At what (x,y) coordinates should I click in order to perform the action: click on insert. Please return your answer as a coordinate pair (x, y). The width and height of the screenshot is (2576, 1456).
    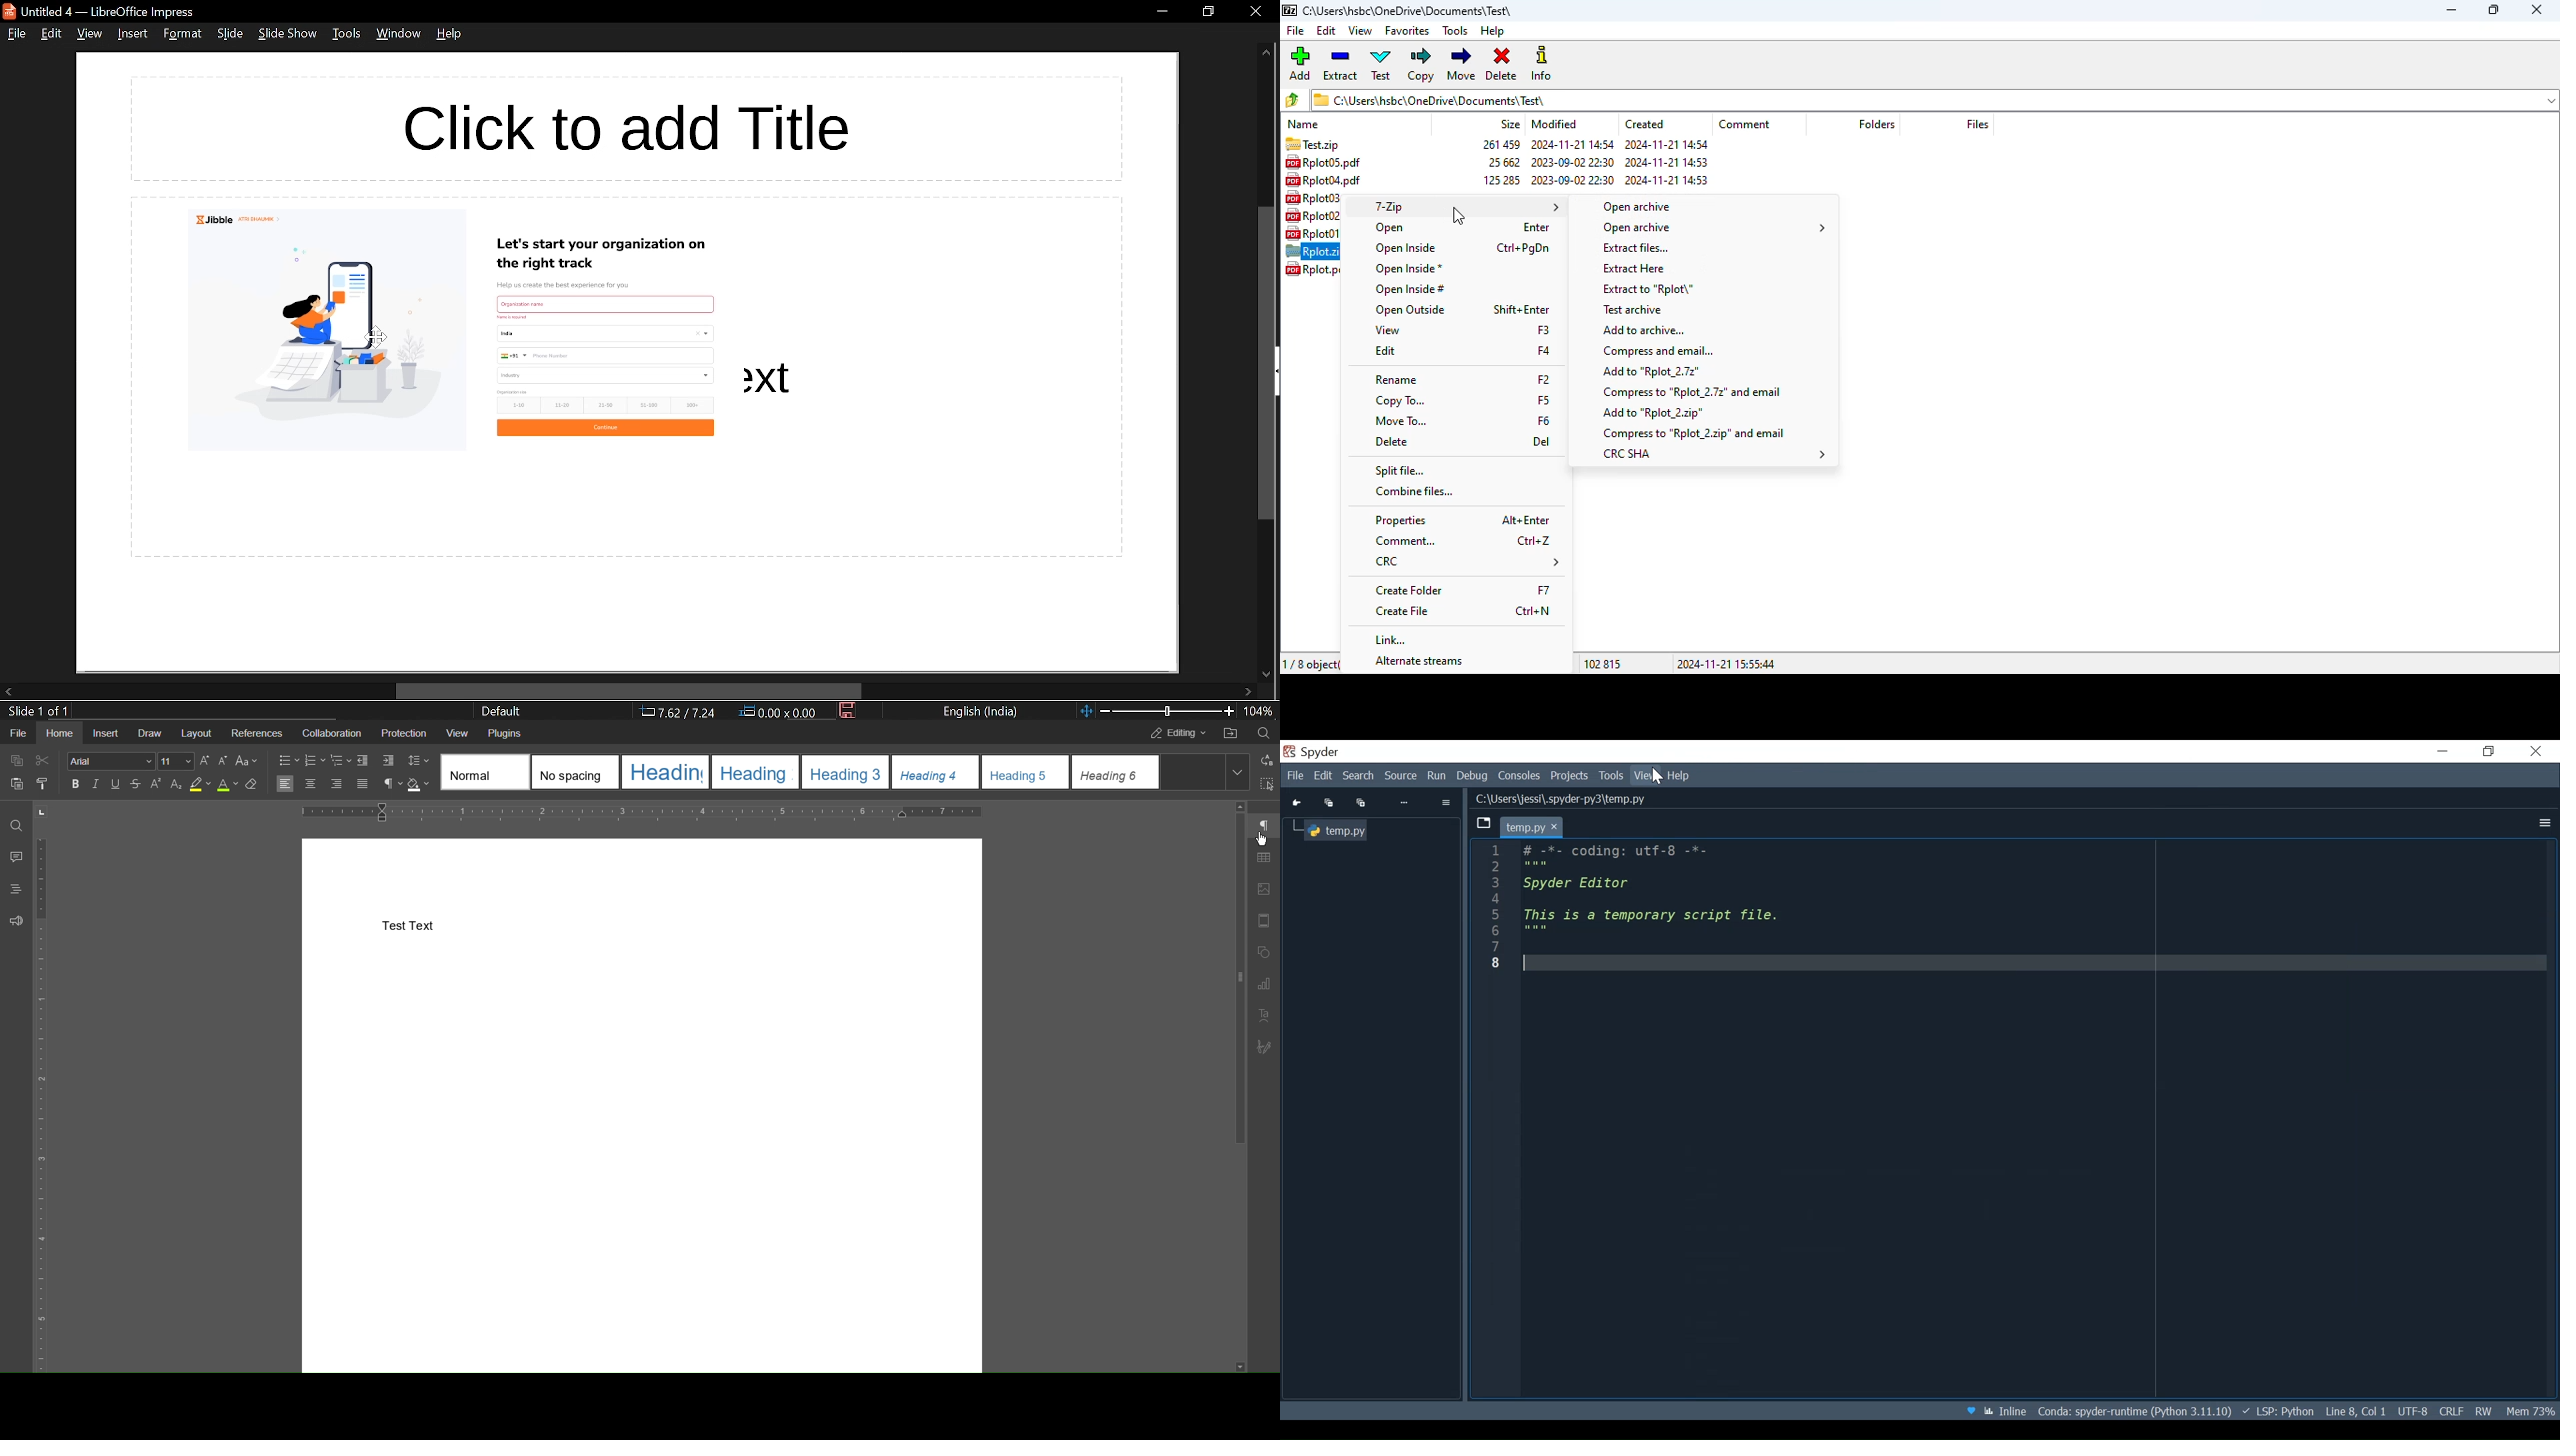
    Looking at the image, I should click on (130, 33).